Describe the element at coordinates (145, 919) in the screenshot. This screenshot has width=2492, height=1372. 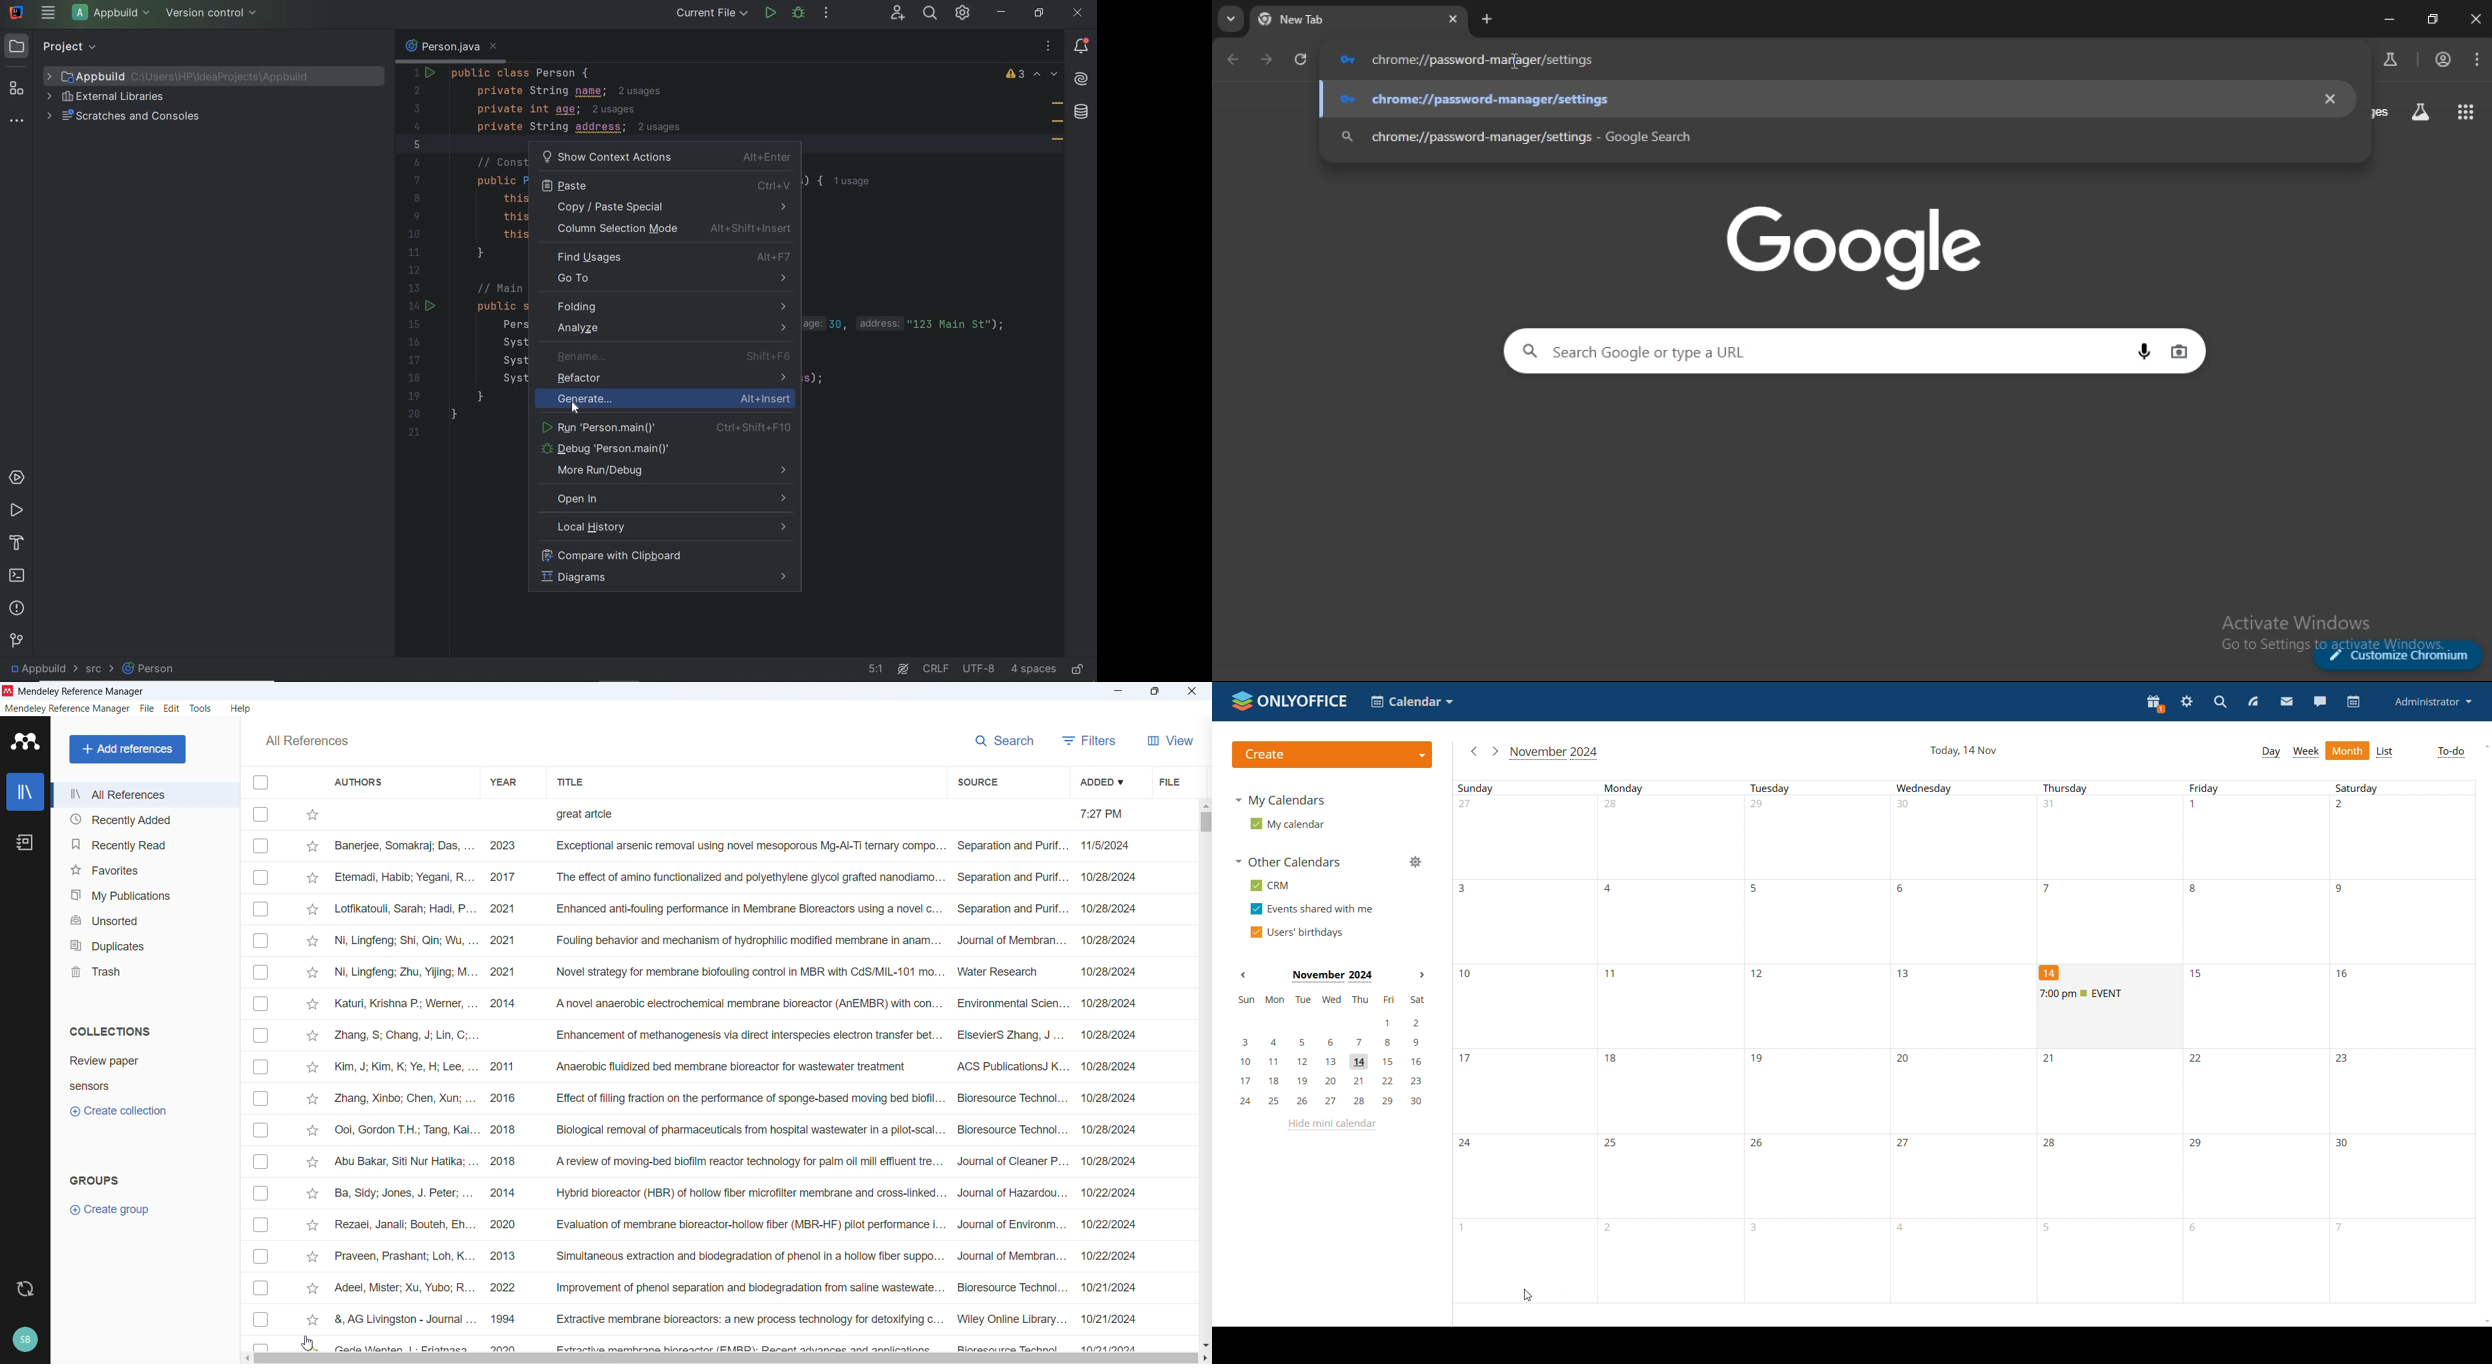
I see `Unsorted ` at that location.